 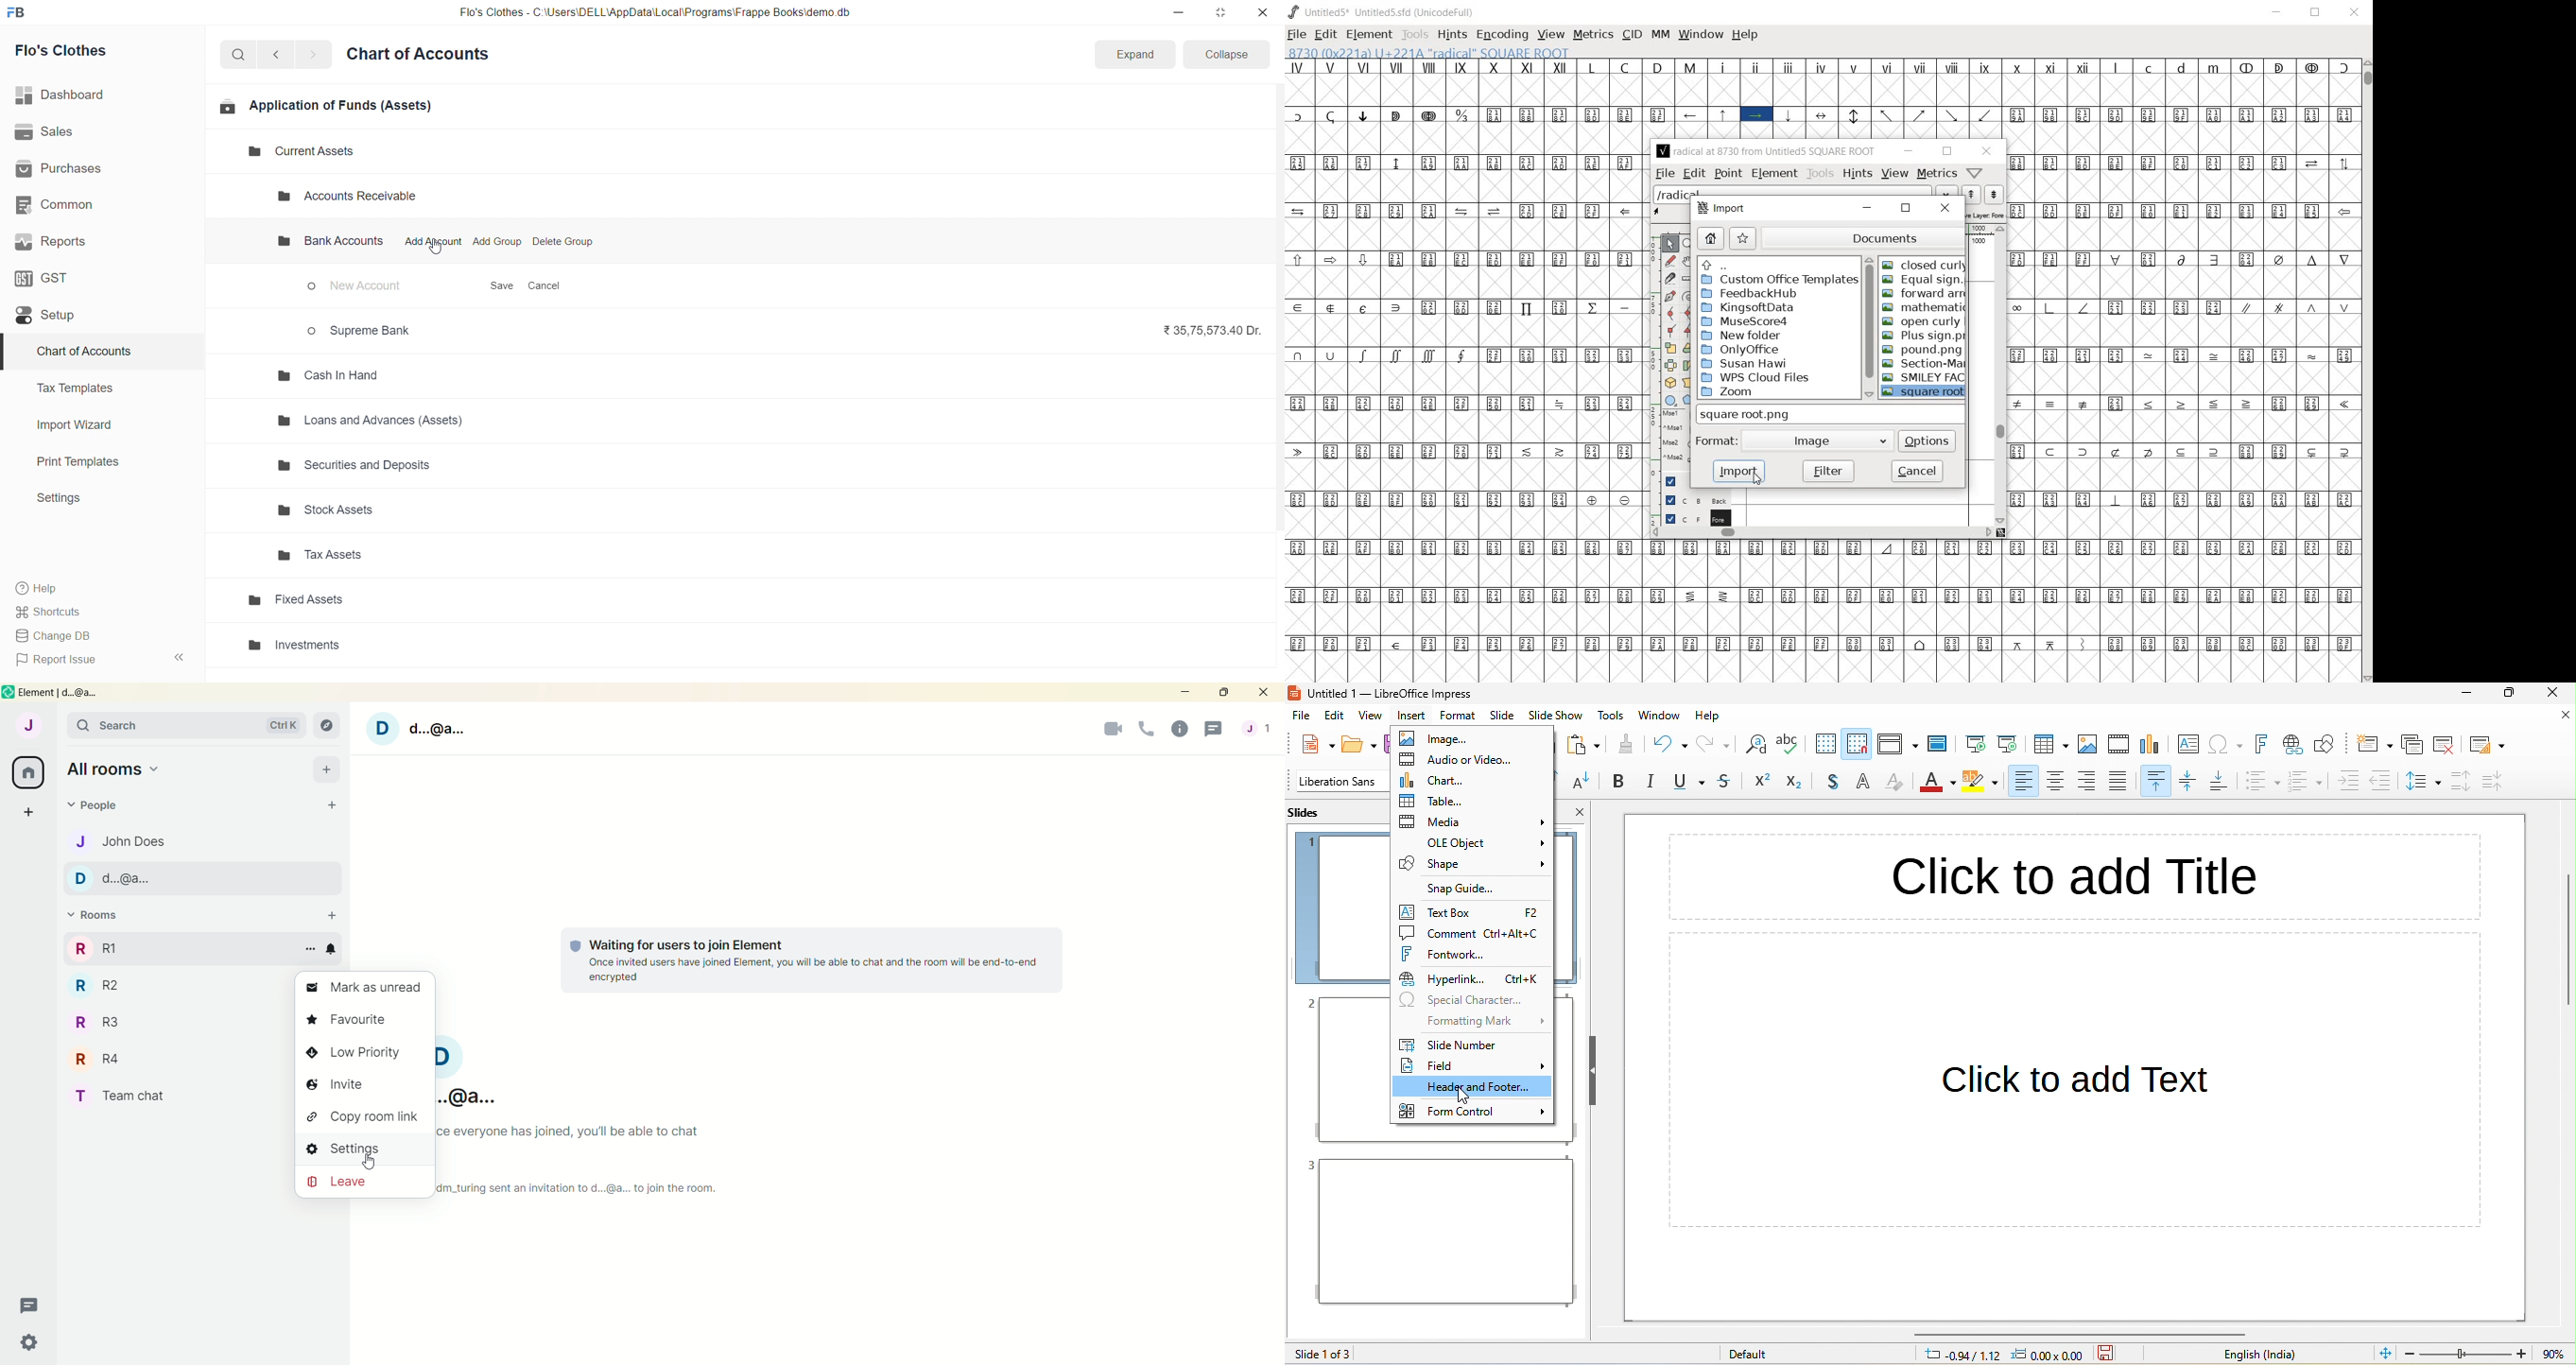 What do you see at coordinates (94, 388) in the screenshot?
I see `Tax Templates` at bounding box center [94, 388].